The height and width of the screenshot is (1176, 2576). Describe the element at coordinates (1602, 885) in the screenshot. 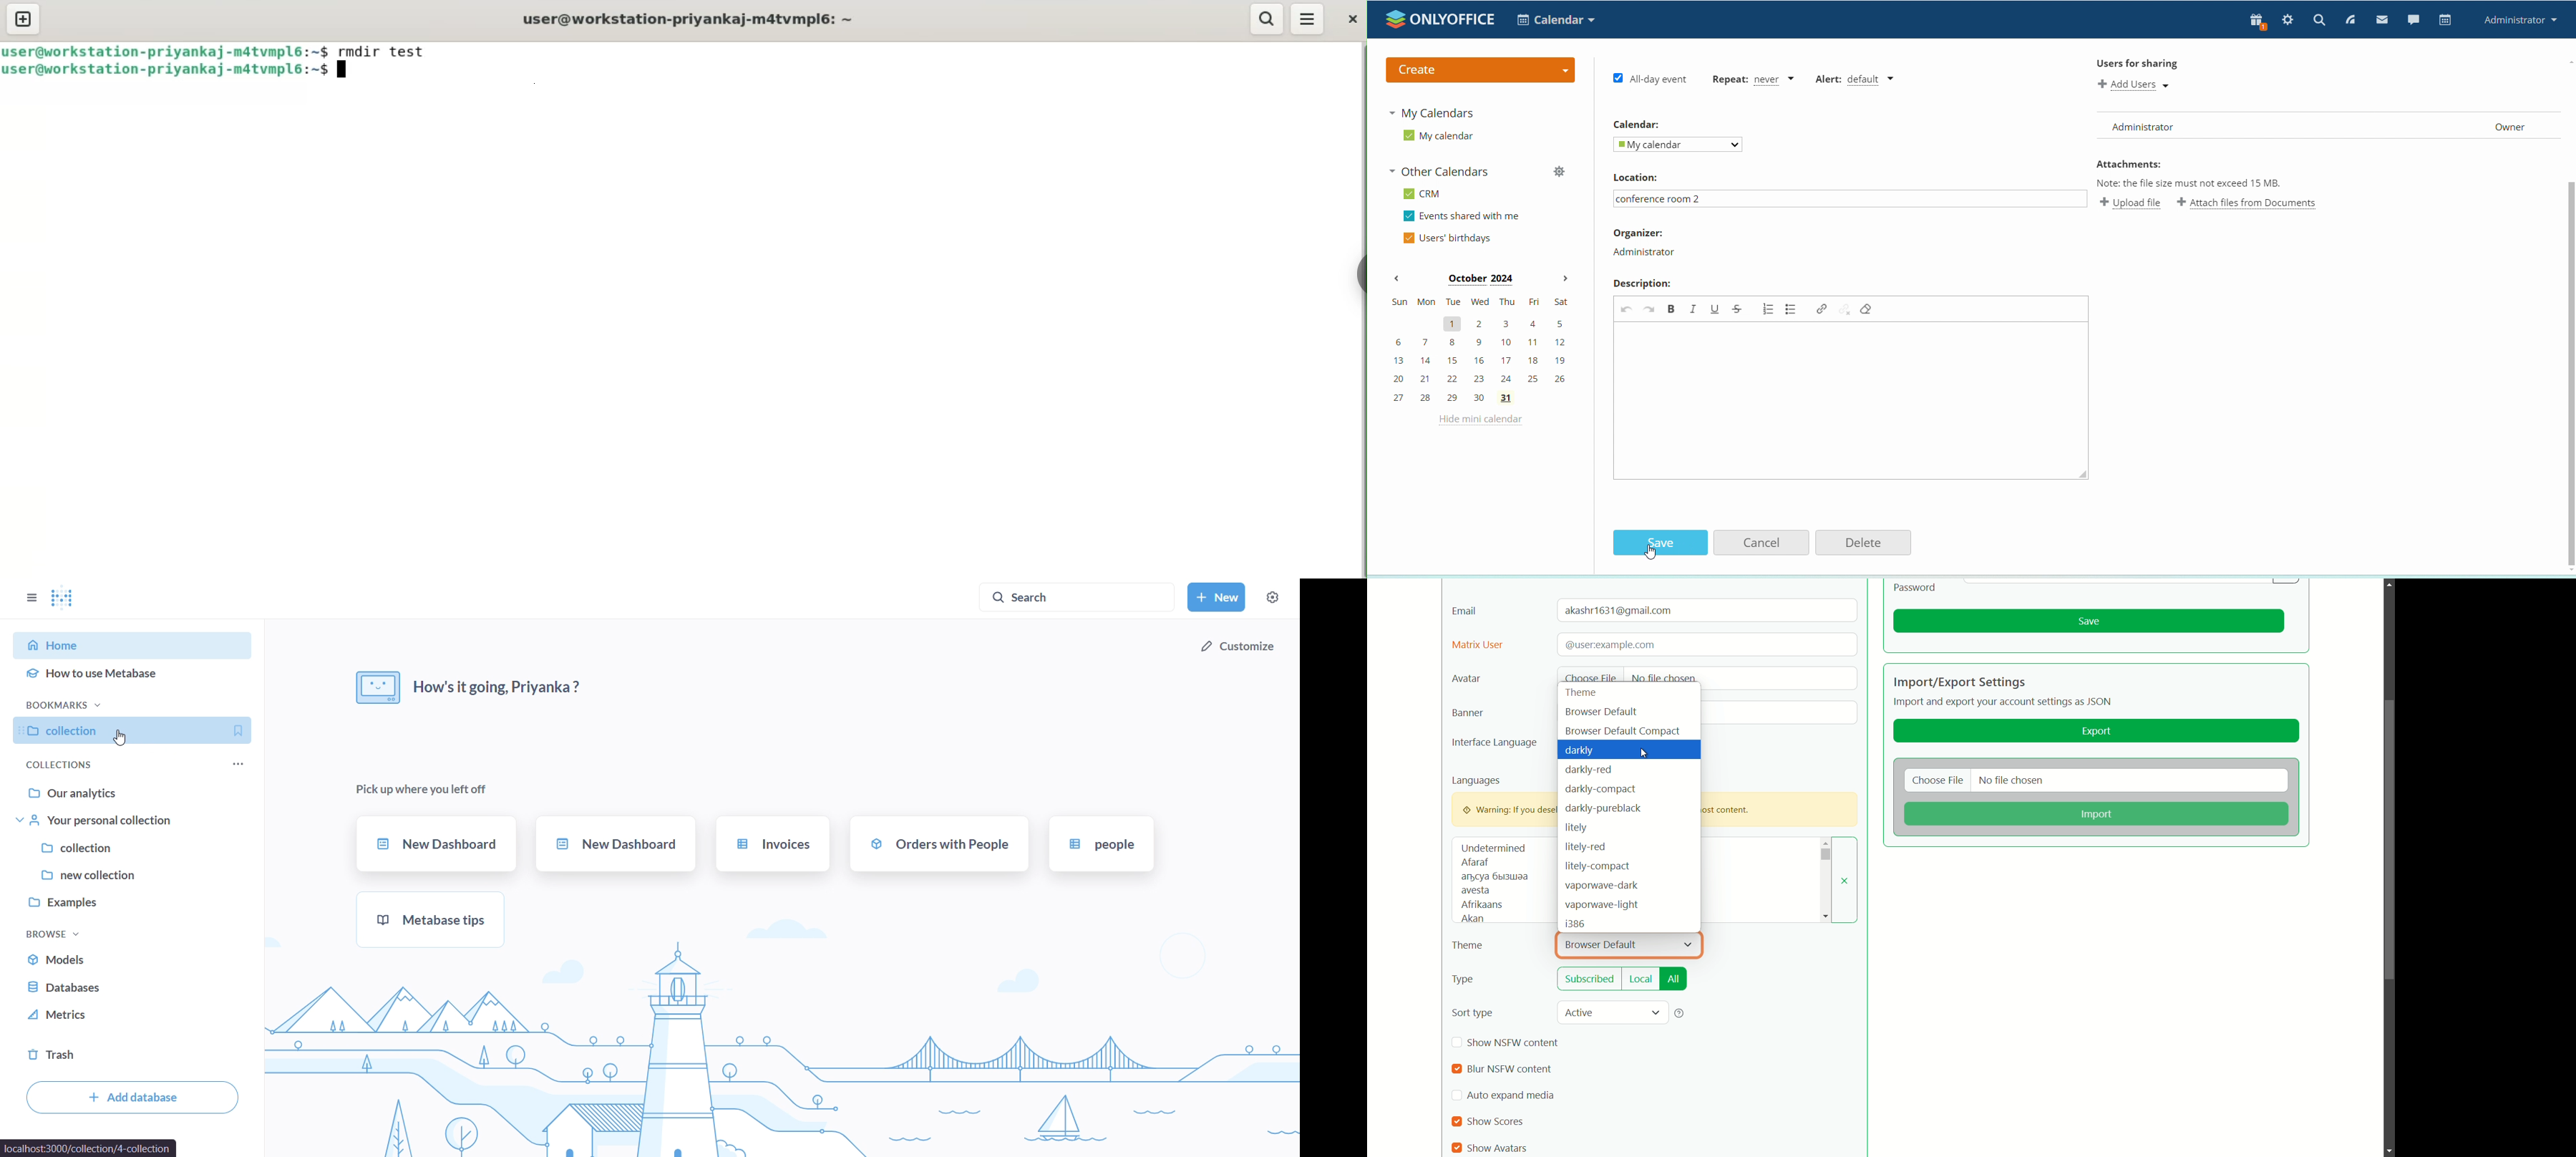

I see `vaporwave dark` at that location.